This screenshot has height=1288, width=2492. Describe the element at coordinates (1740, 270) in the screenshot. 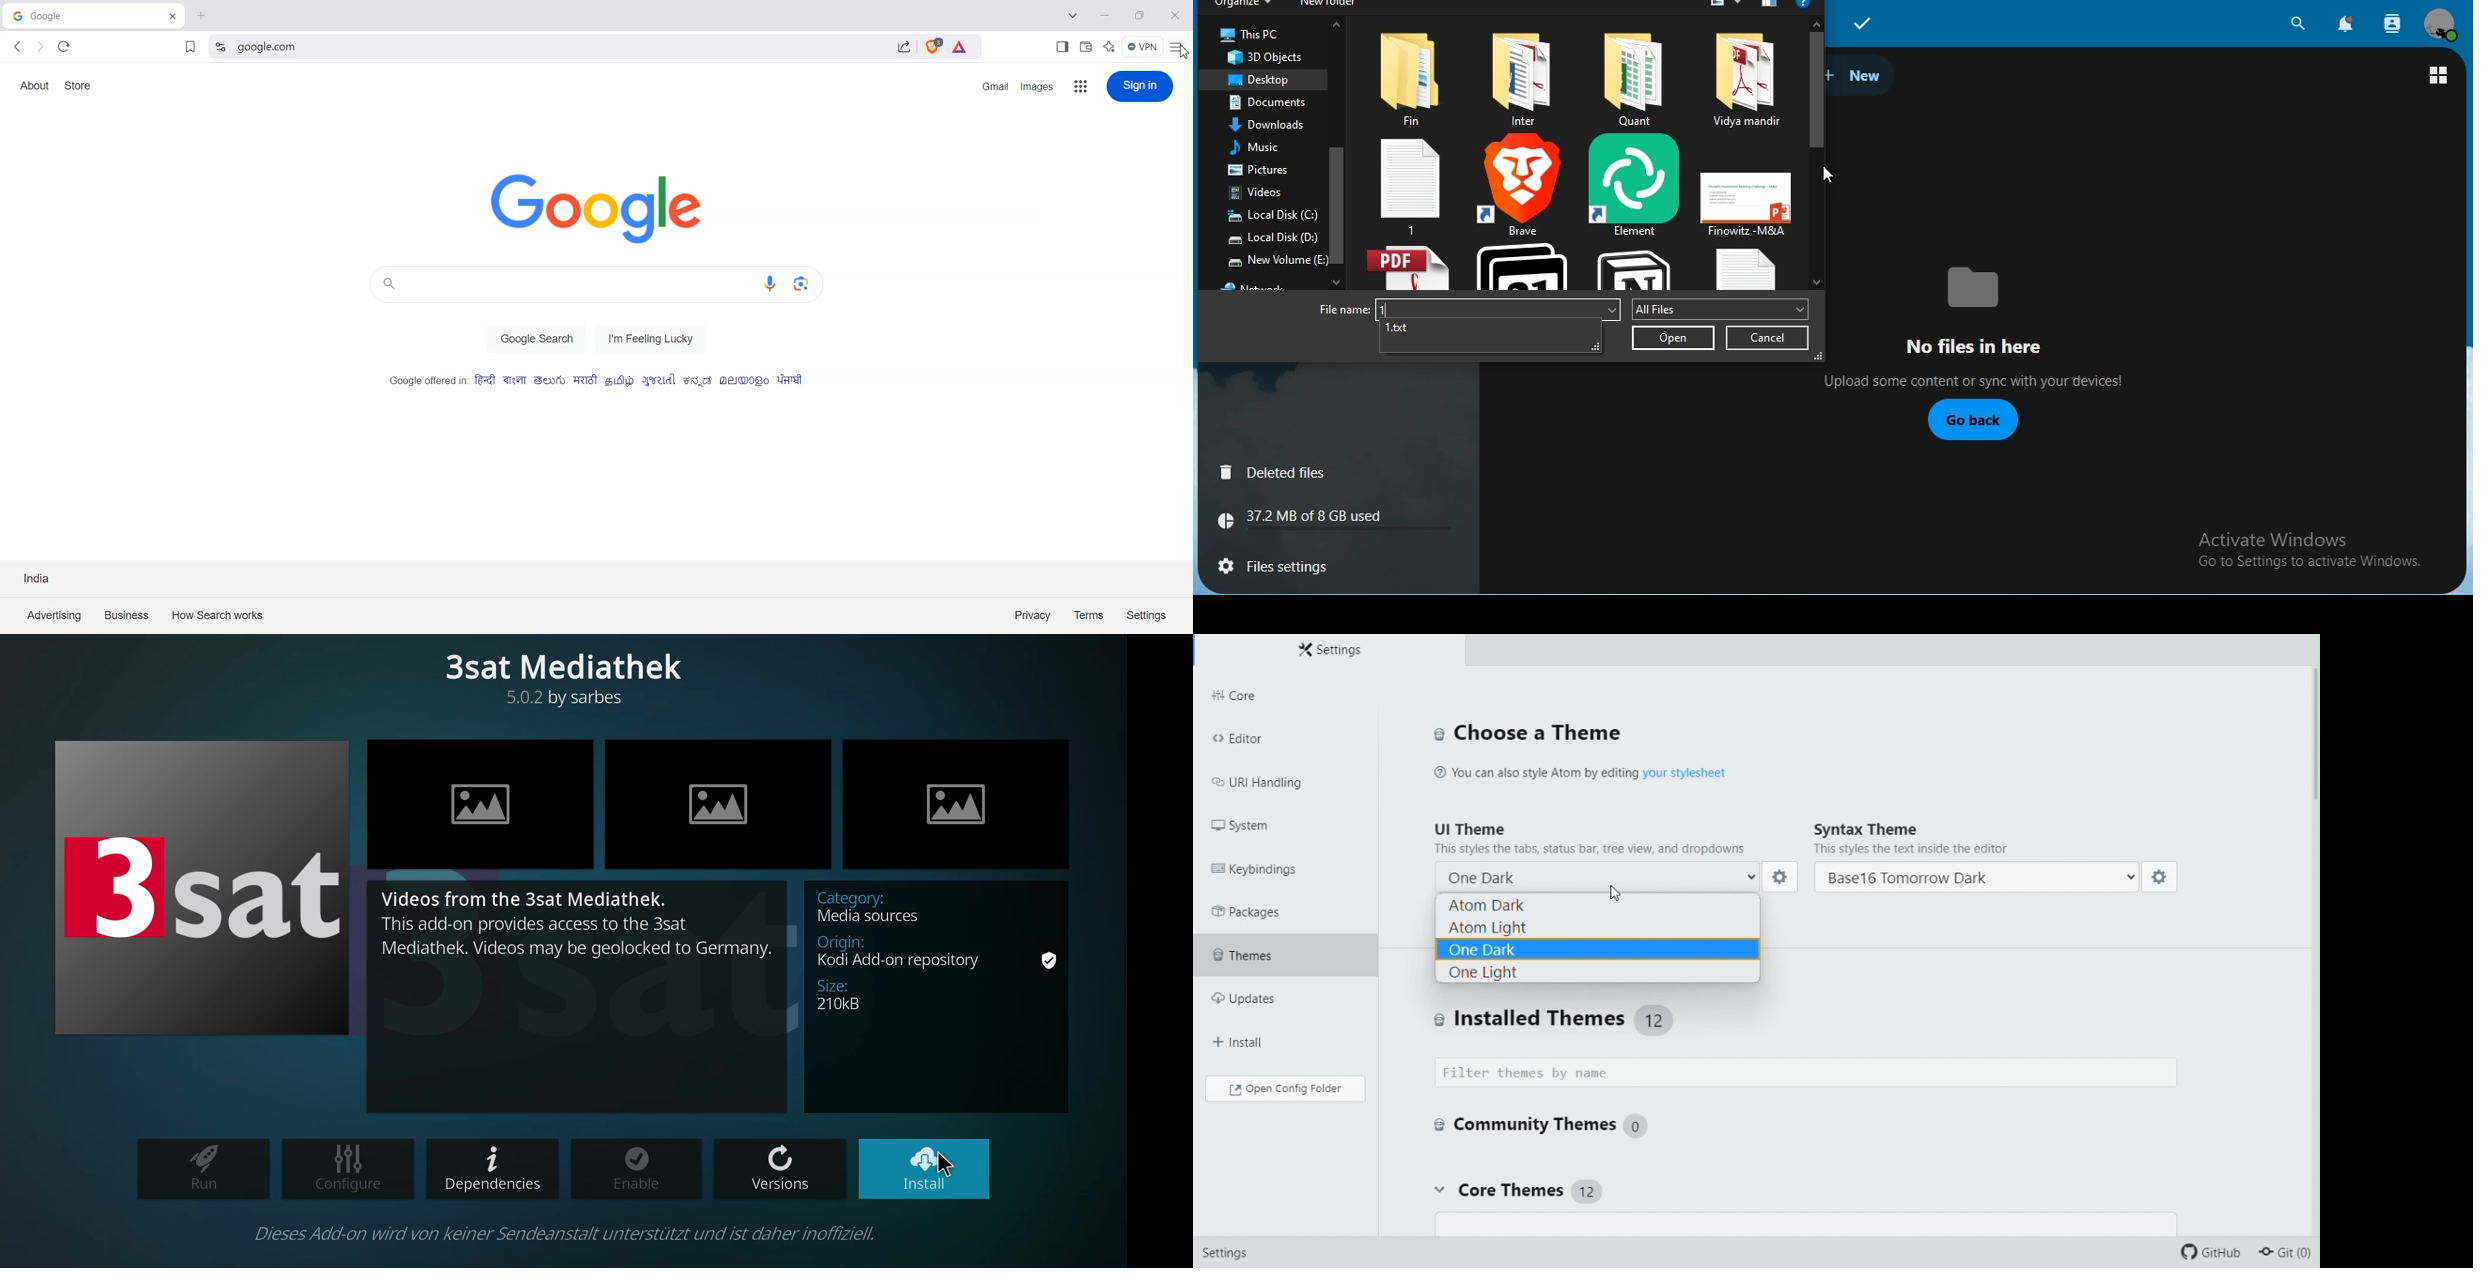

I see `txt` at that location.